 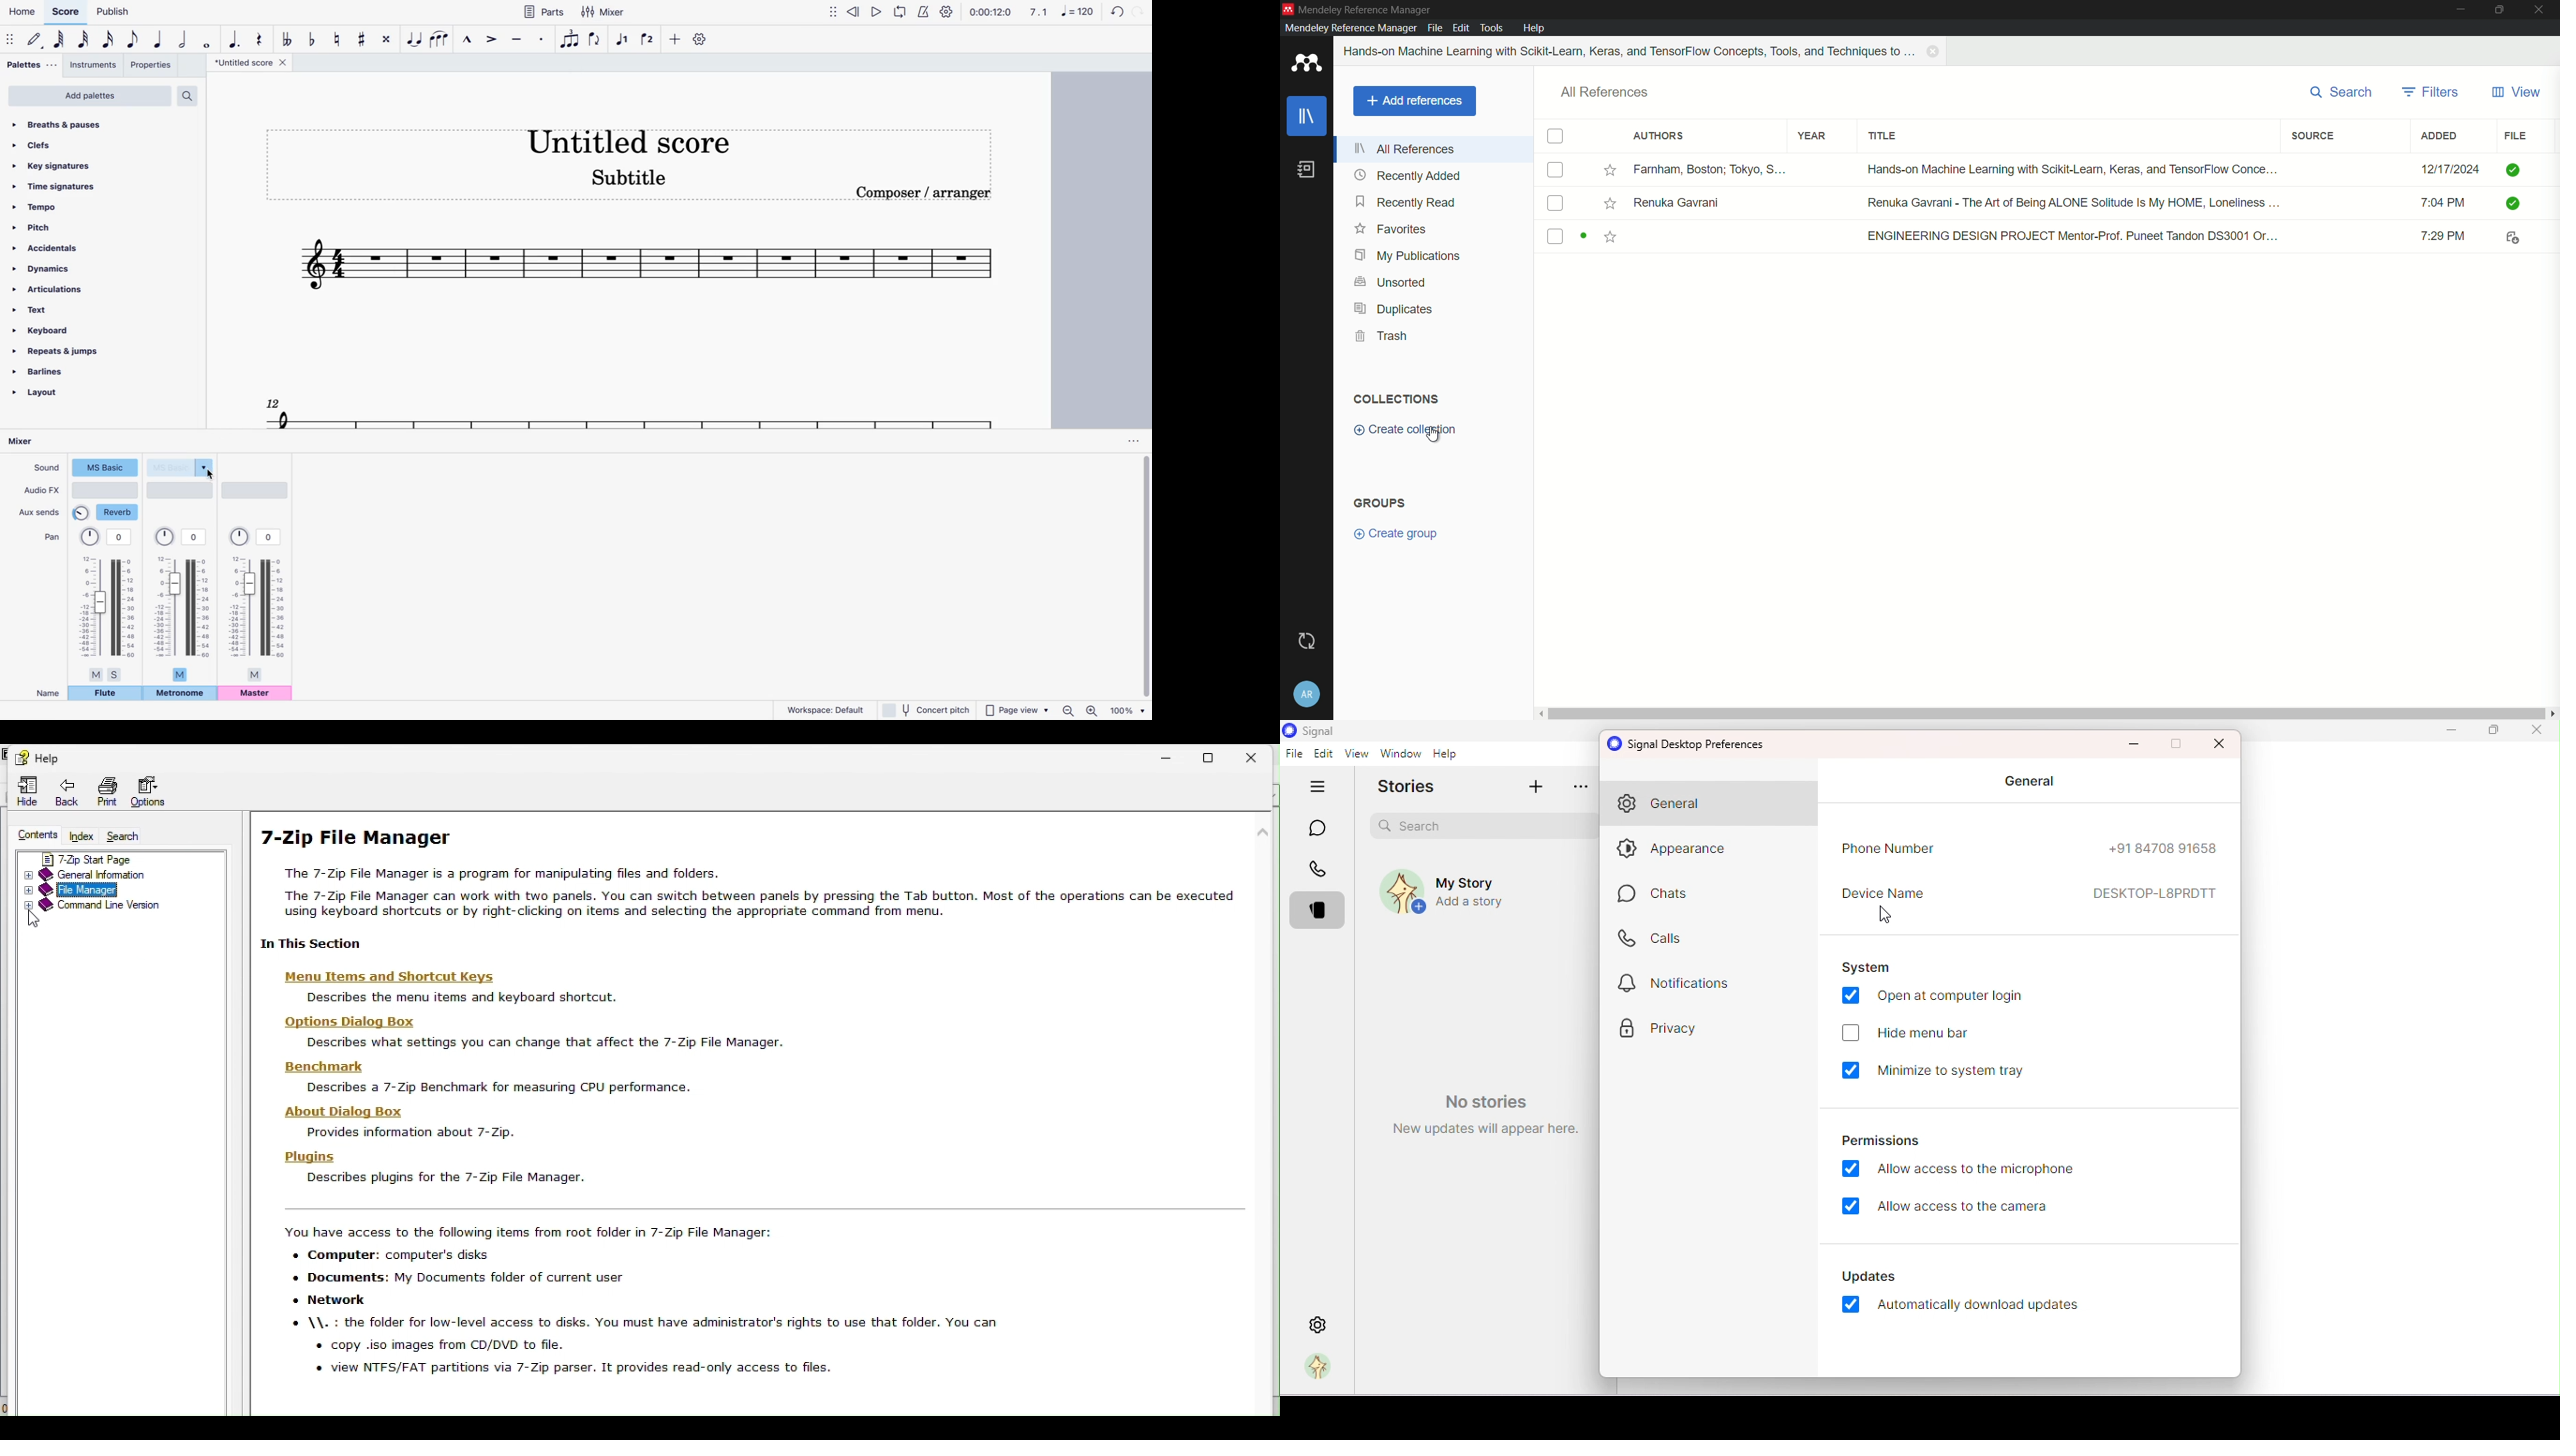 What do you see at coordinates (1937, 1070) in the screenshot?
I see `Minimize to system tray` at bounding box center [1937, 1070].